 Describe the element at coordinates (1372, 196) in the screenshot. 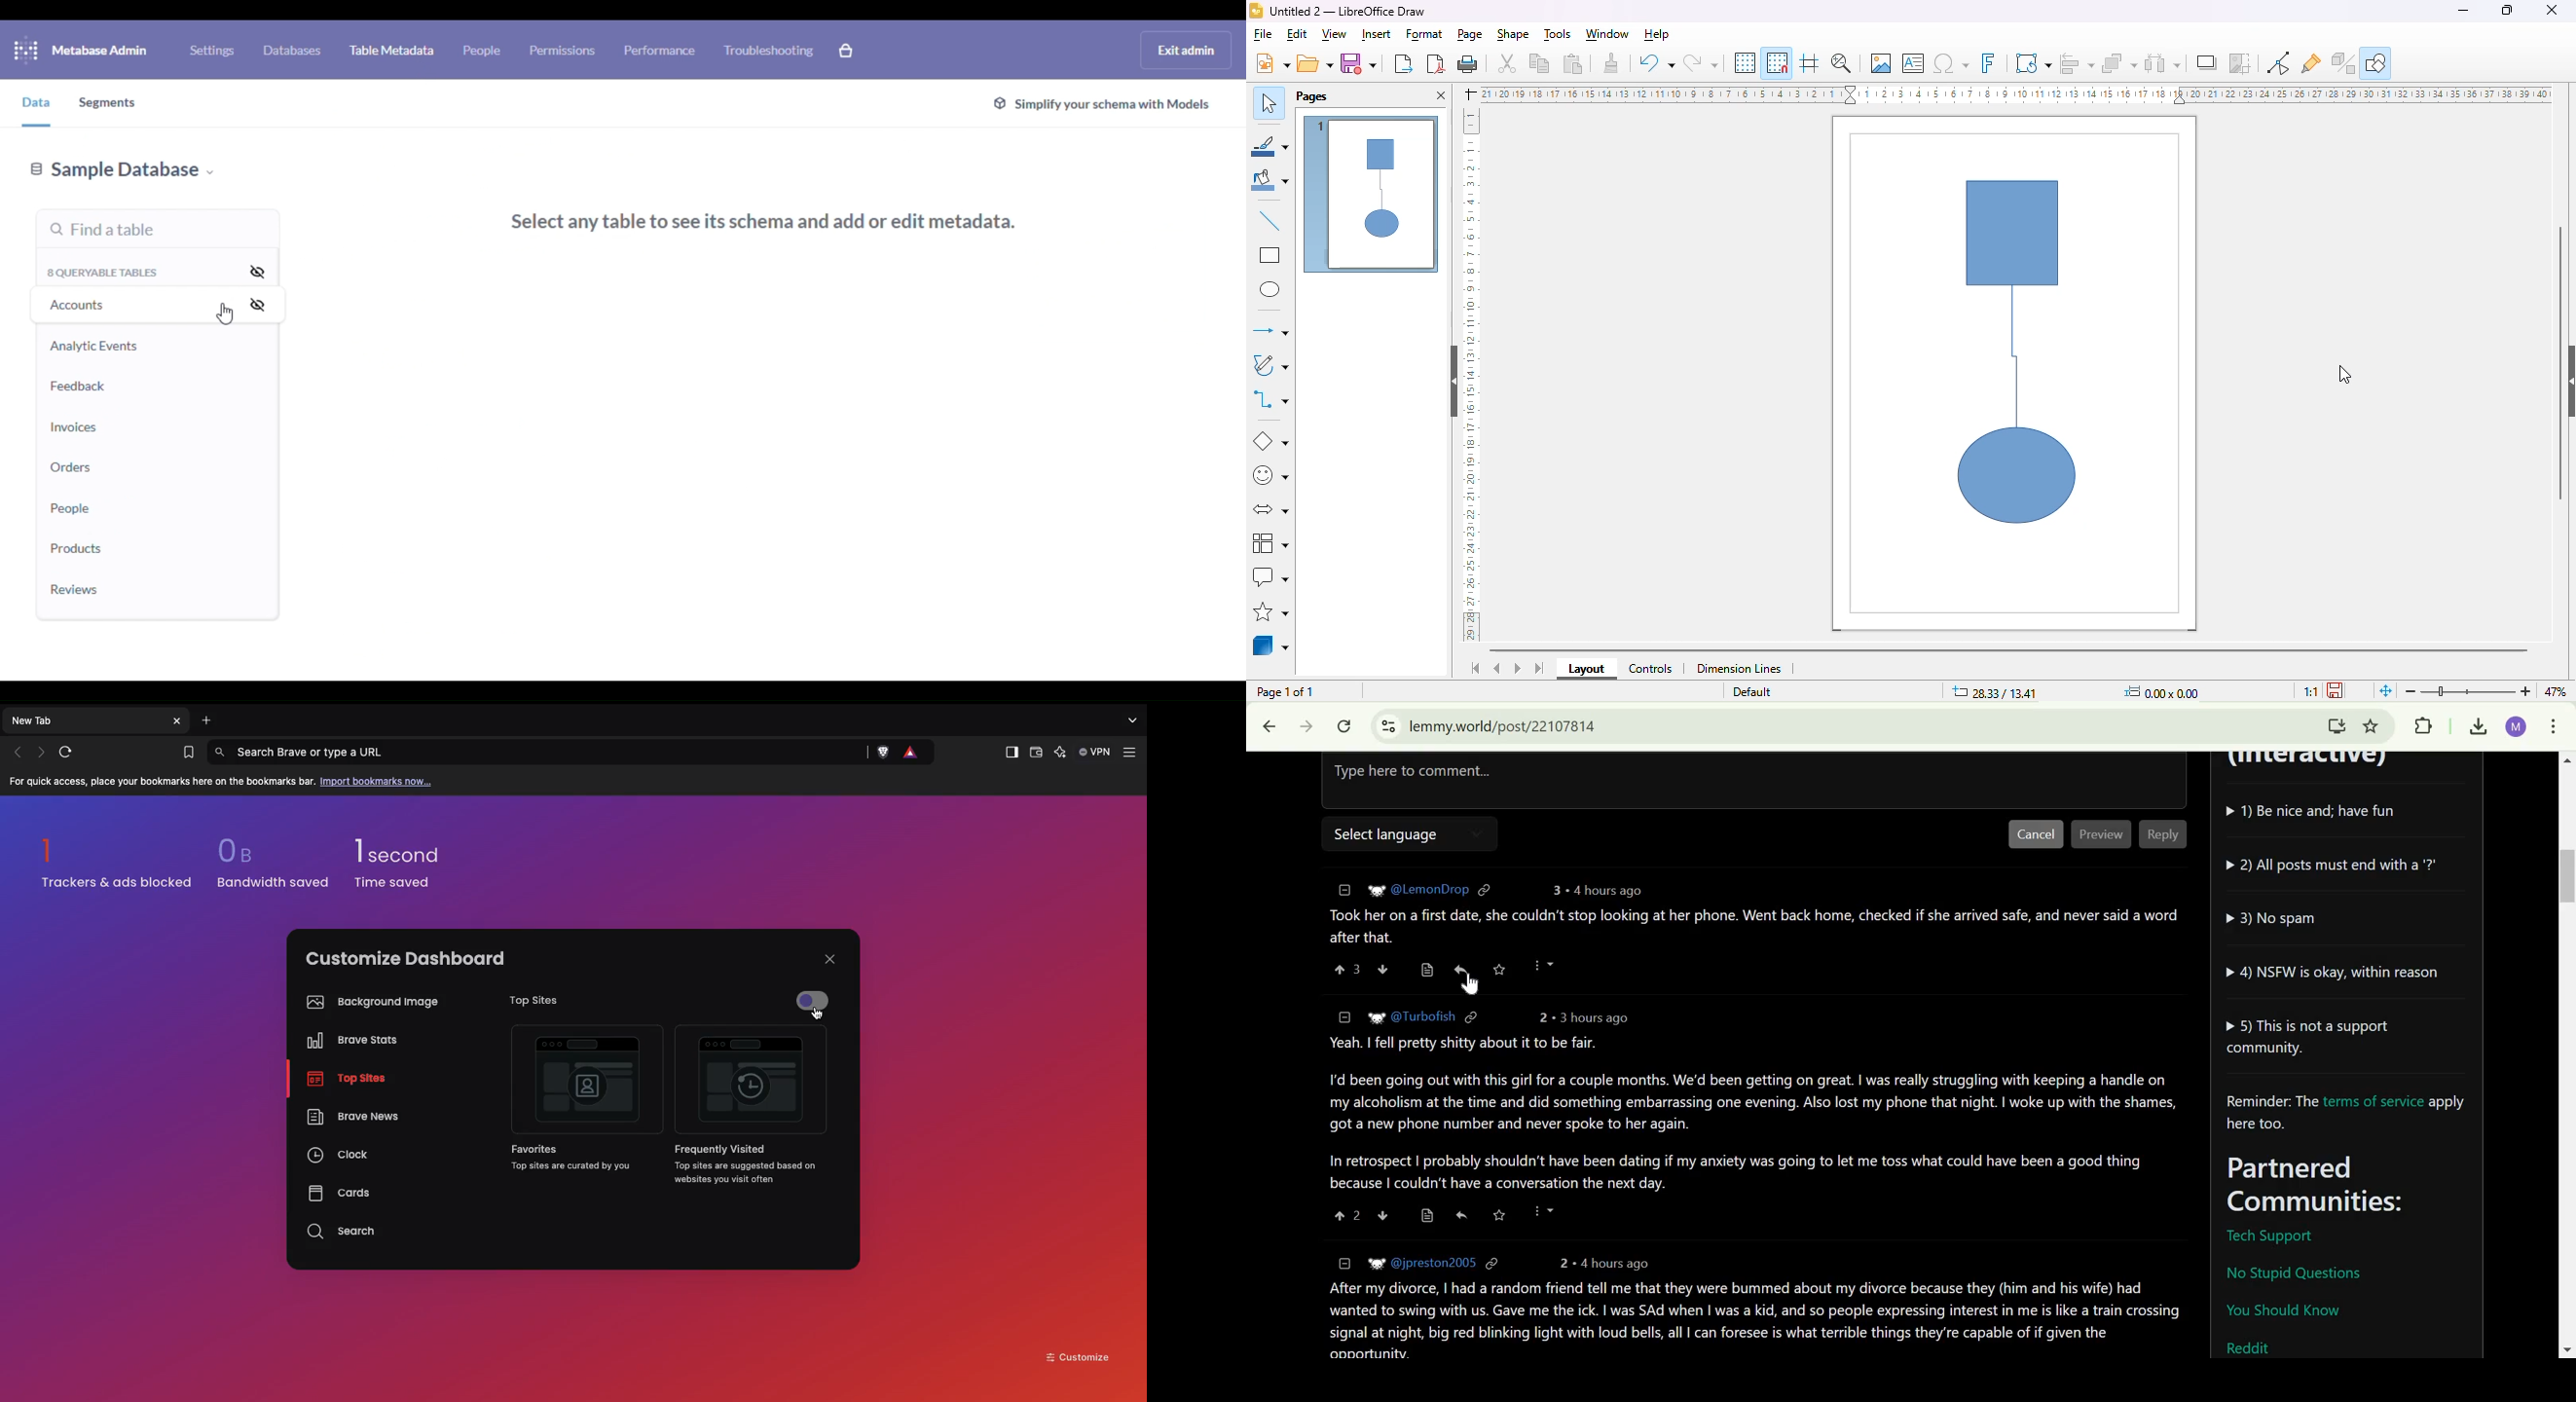

I see `page 1 view of connector tool` at that location.